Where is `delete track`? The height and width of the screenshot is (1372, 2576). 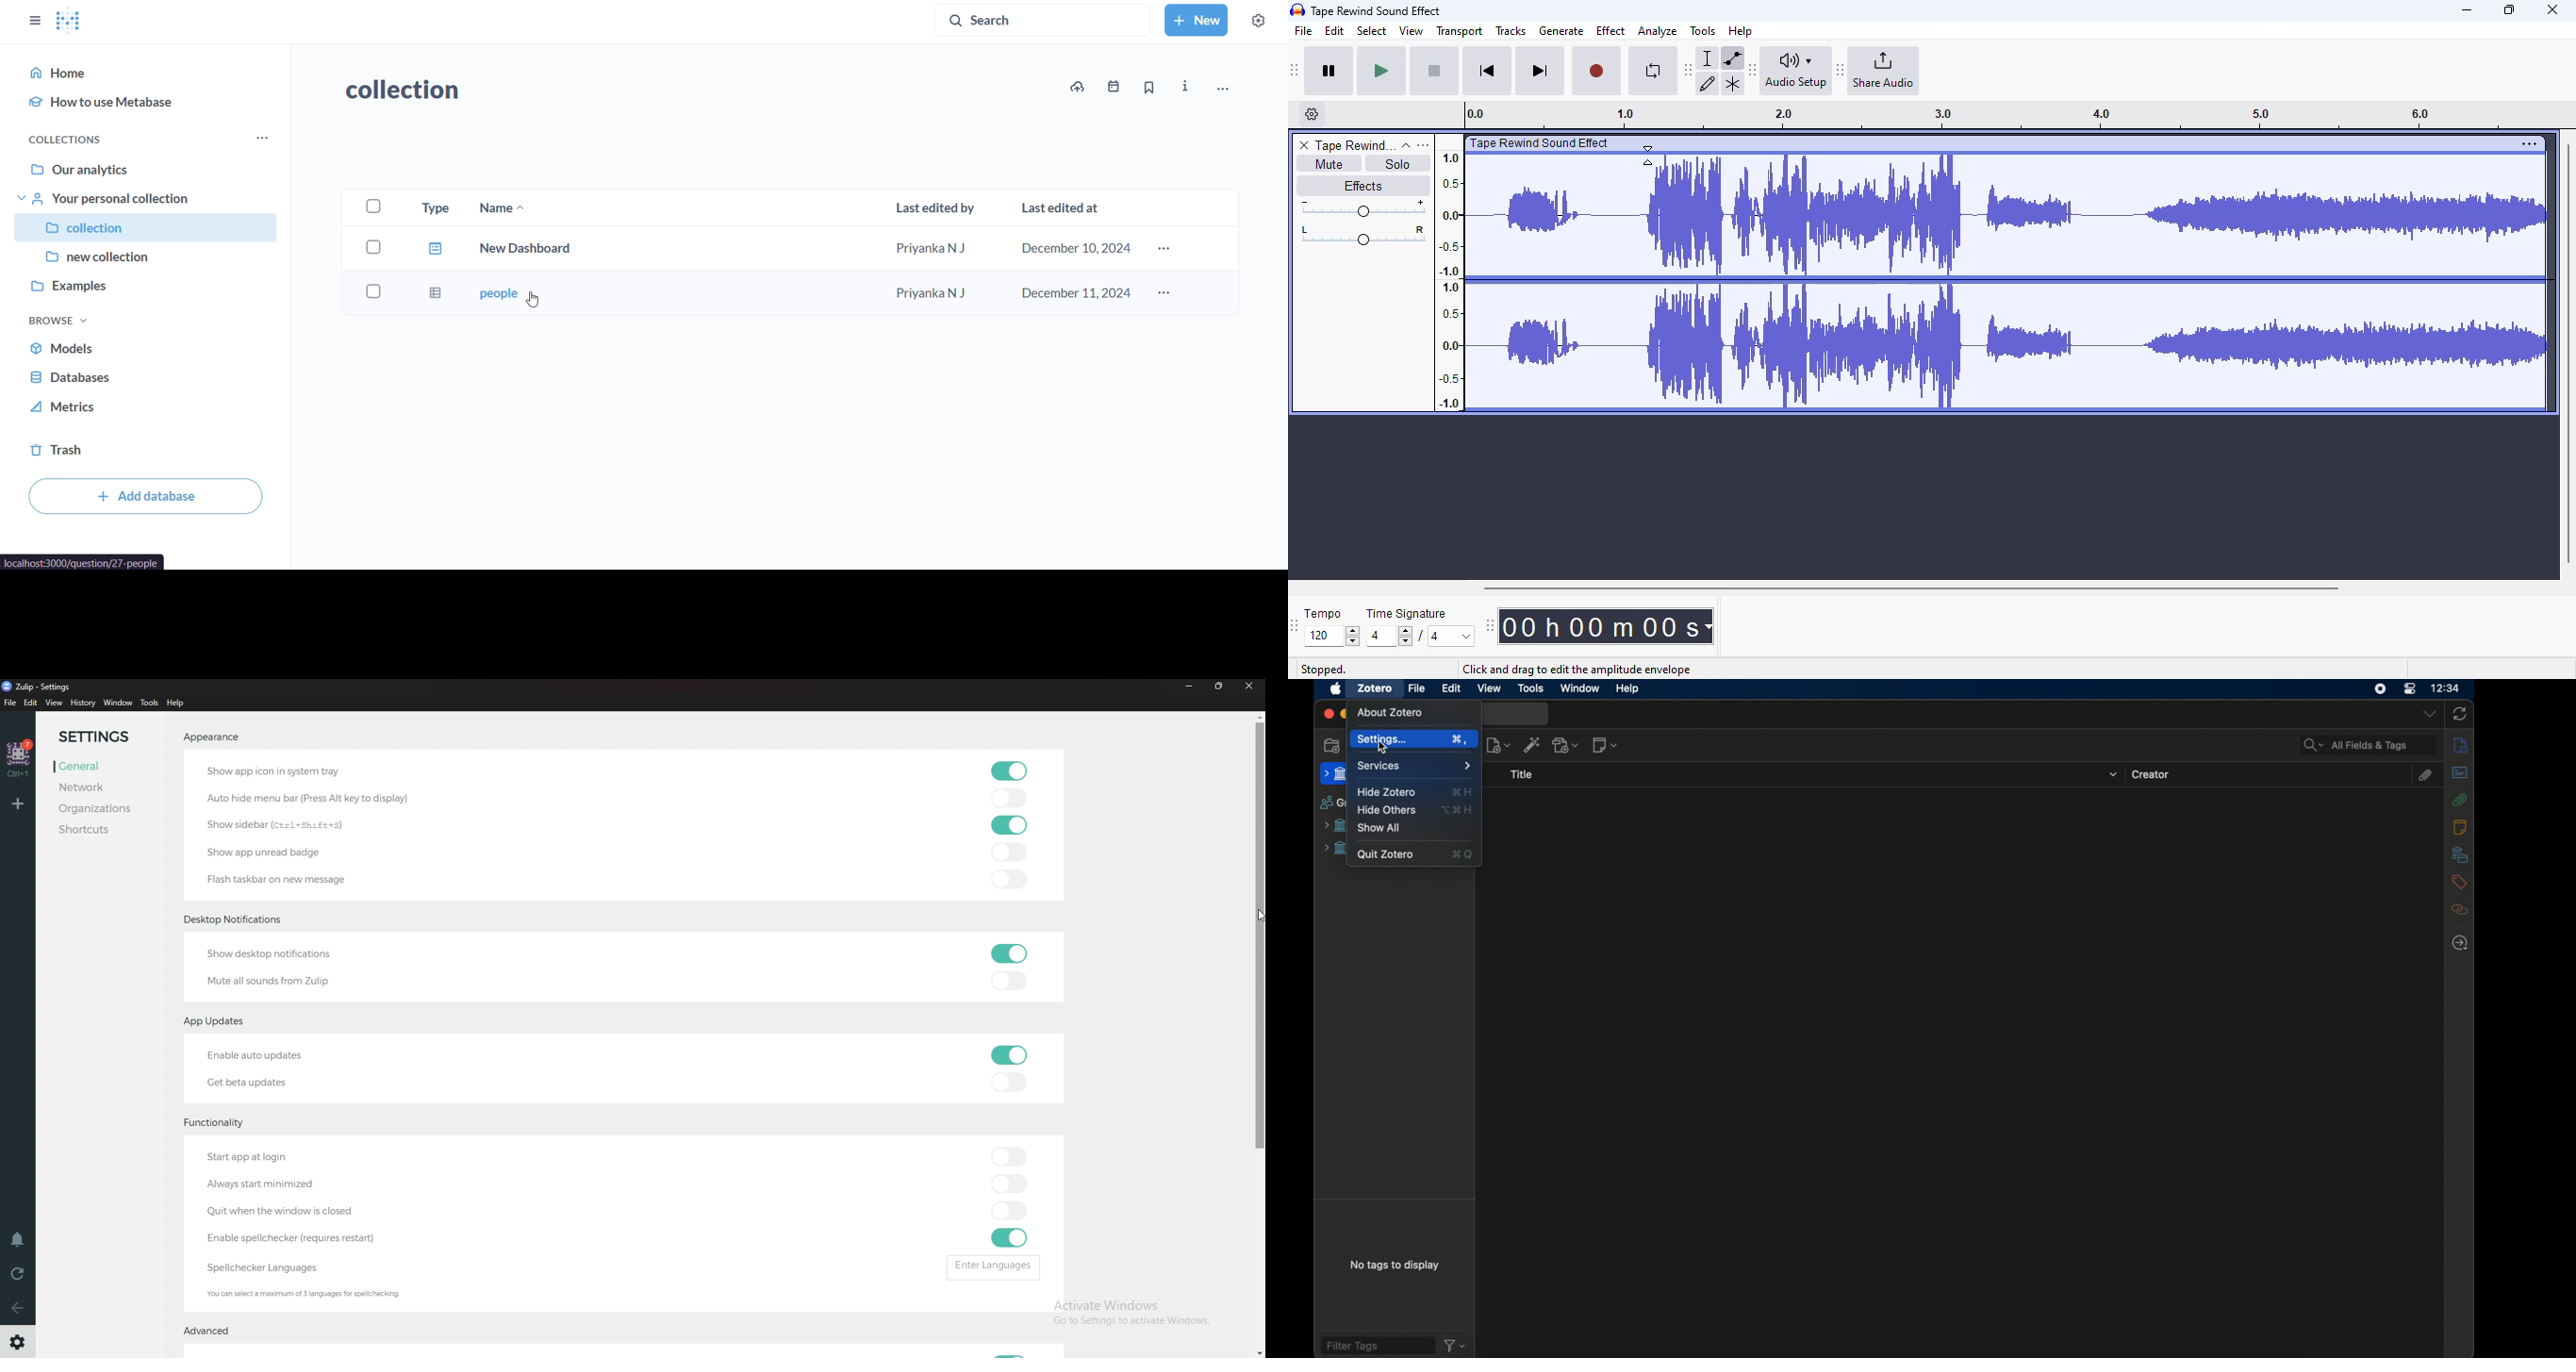 delete track is located at coordinates (1304, 145).